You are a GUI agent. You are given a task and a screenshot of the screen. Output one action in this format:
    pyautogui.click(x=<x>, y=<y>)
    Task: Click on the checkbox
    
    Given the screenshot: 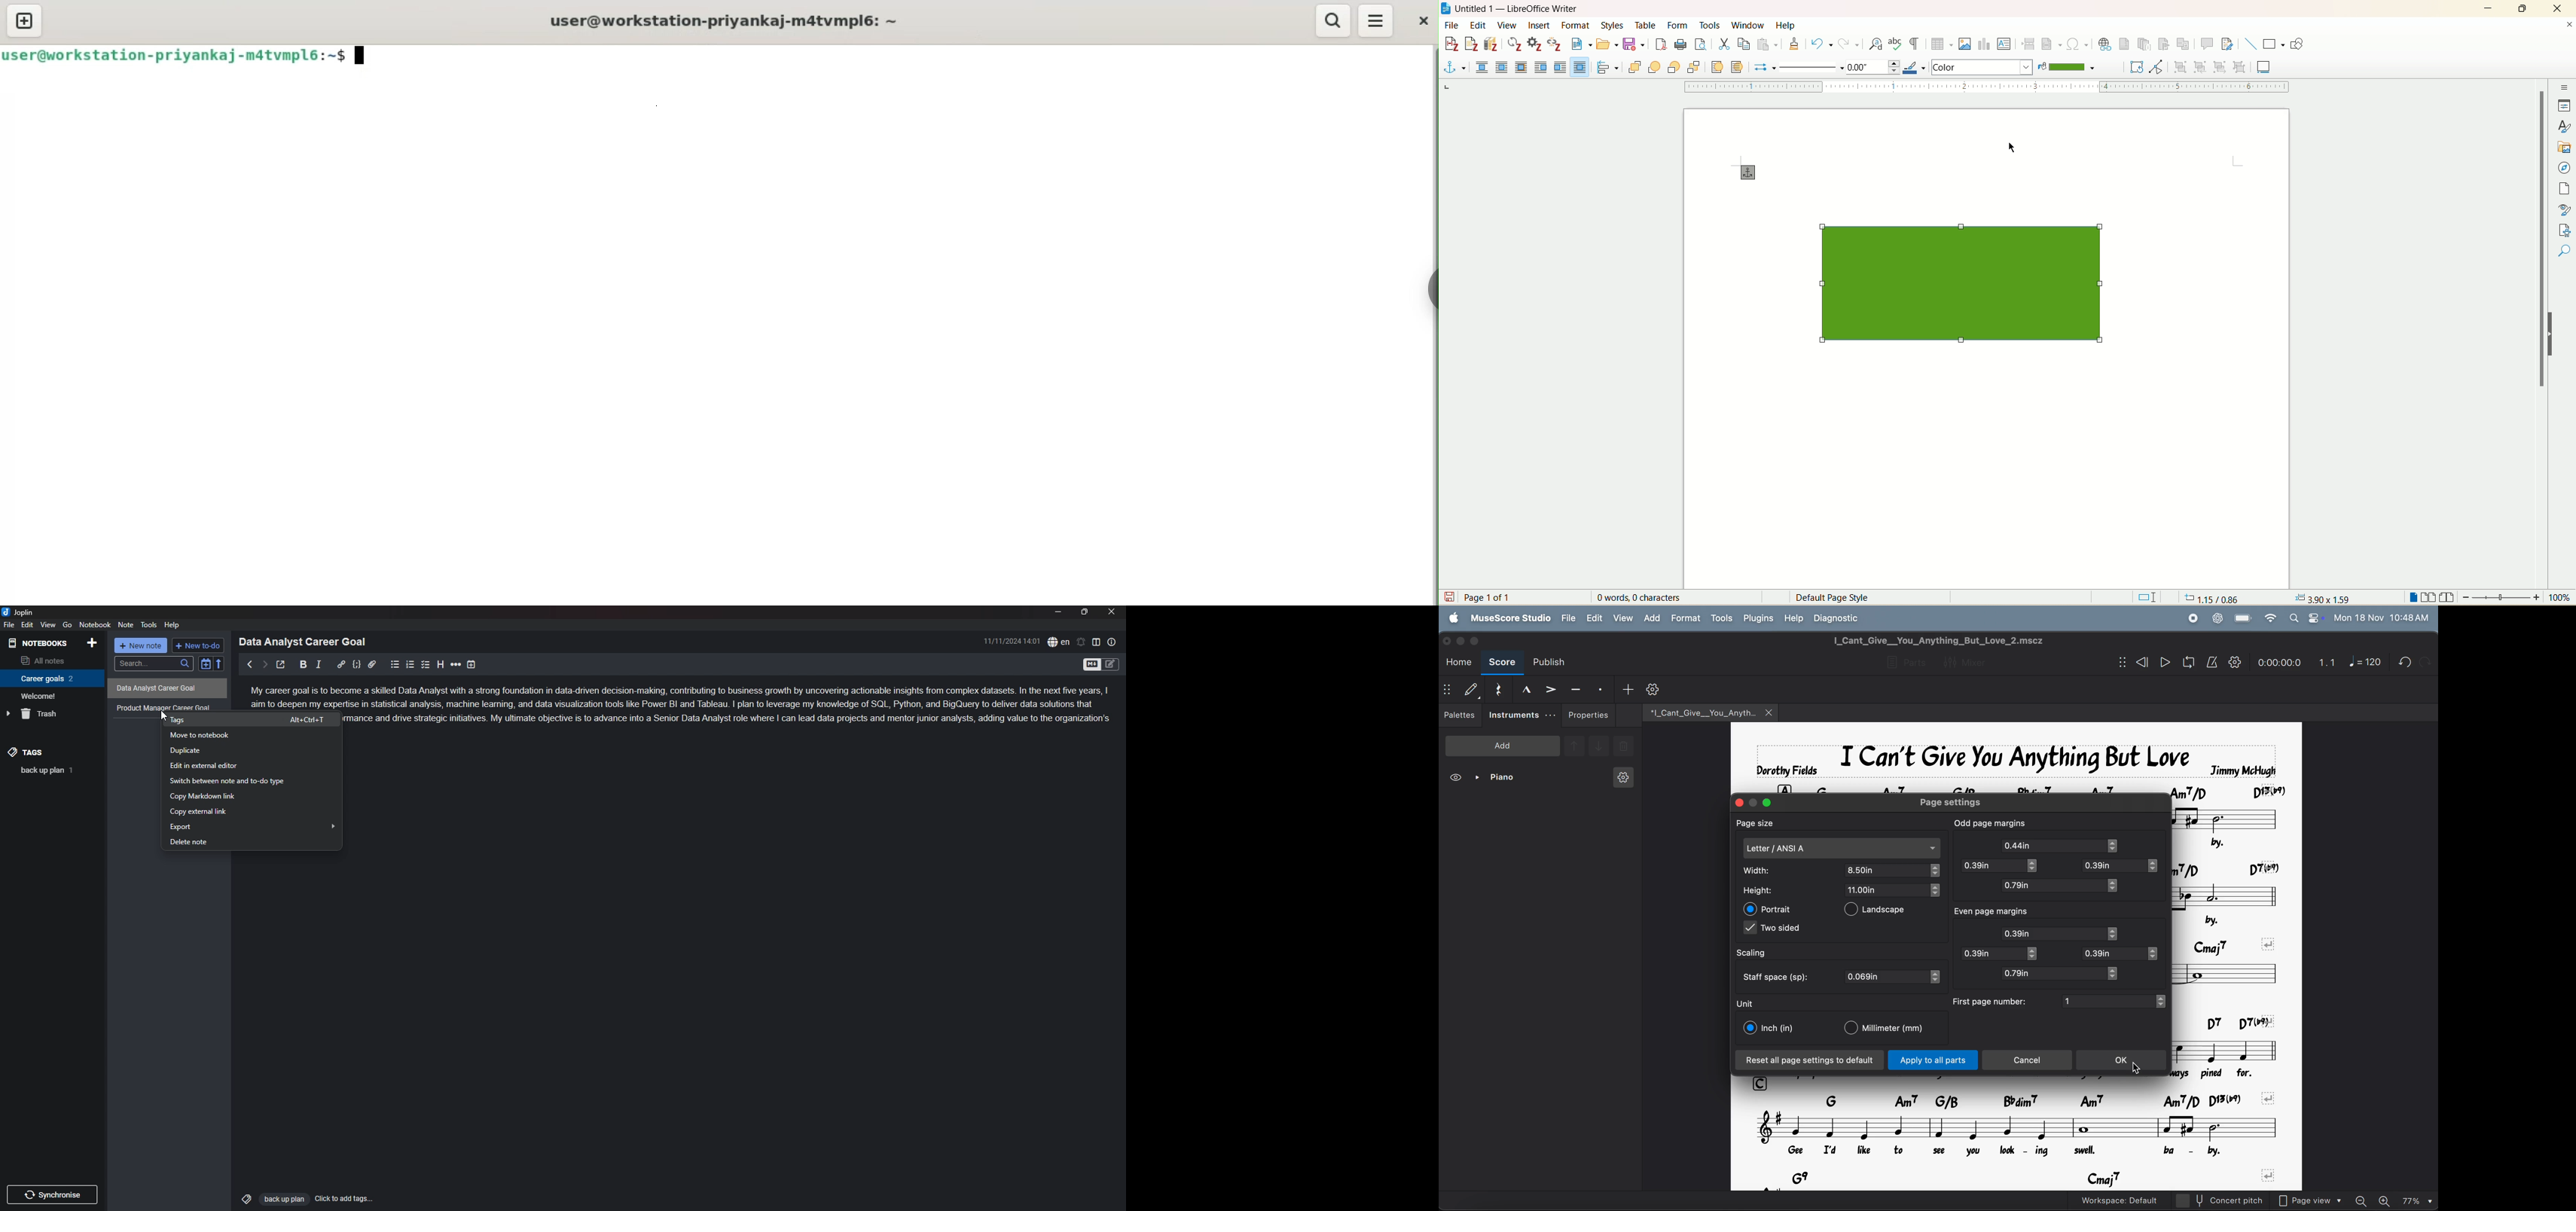 What is the action you would take?
    pyautogui.click(x=426, y=665)
    